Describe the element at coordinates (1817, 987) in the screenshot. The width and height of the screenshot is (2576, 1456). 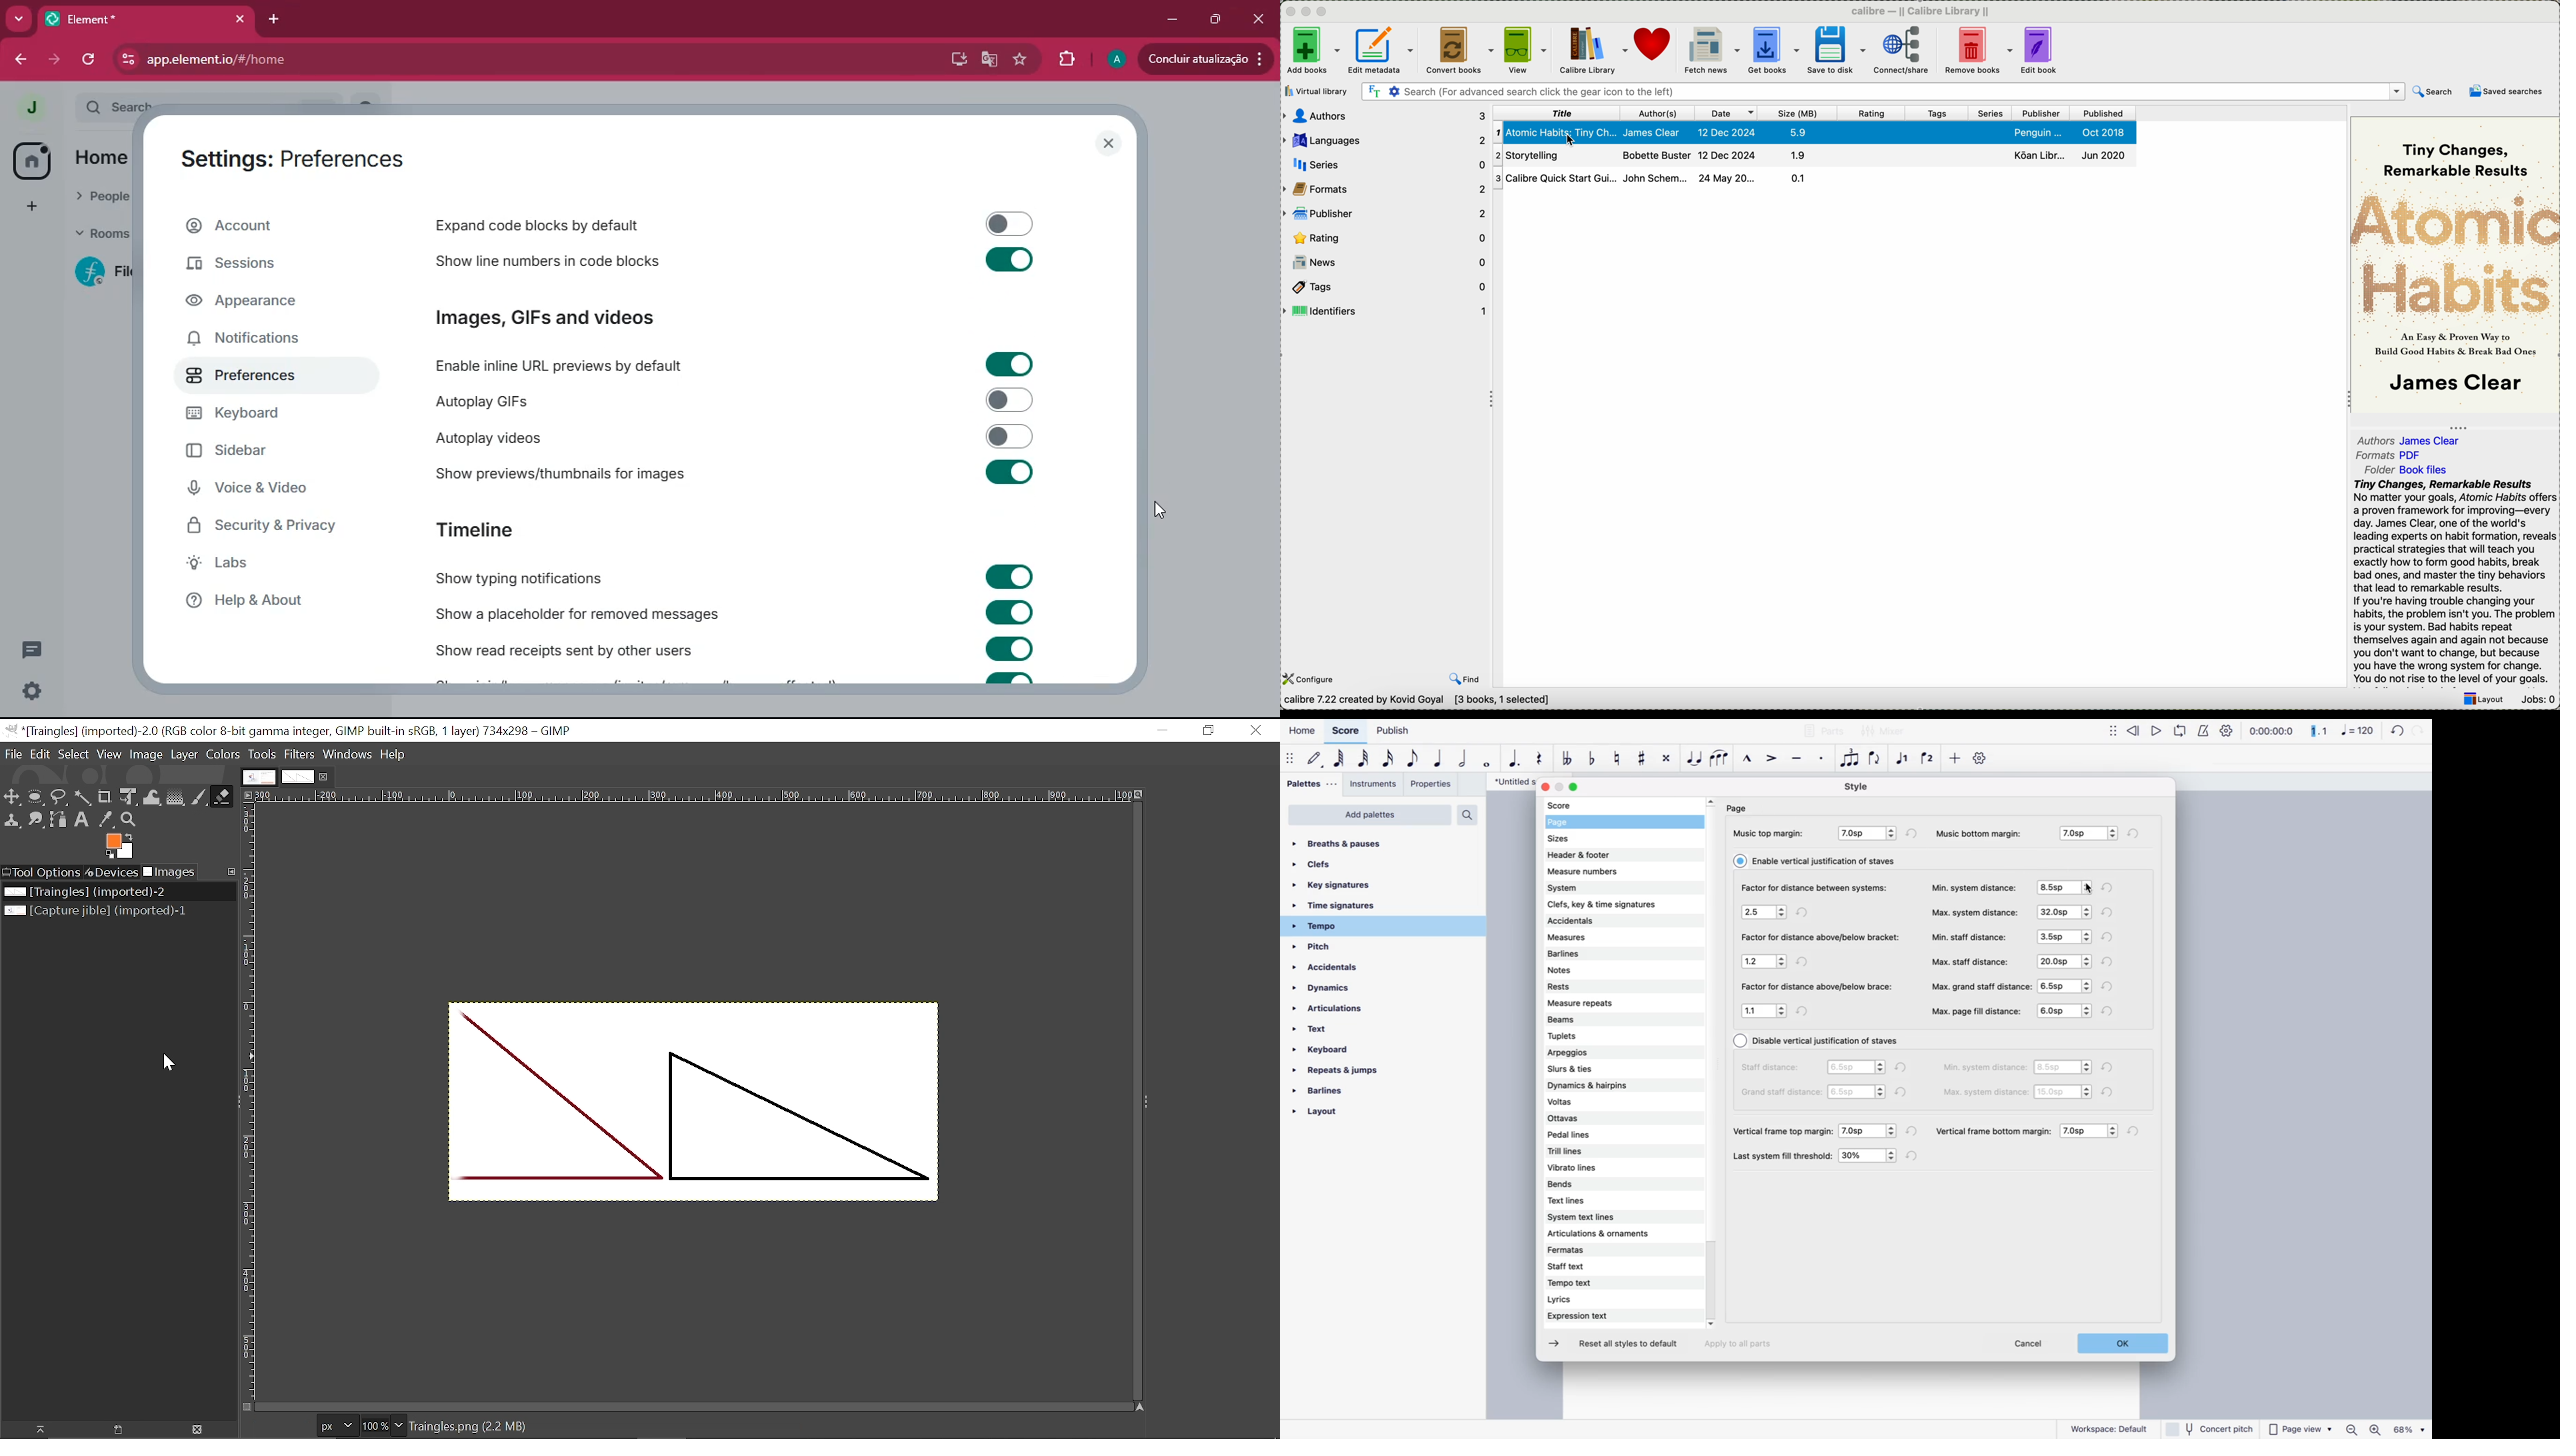
I see `factor for distance ` at that location.